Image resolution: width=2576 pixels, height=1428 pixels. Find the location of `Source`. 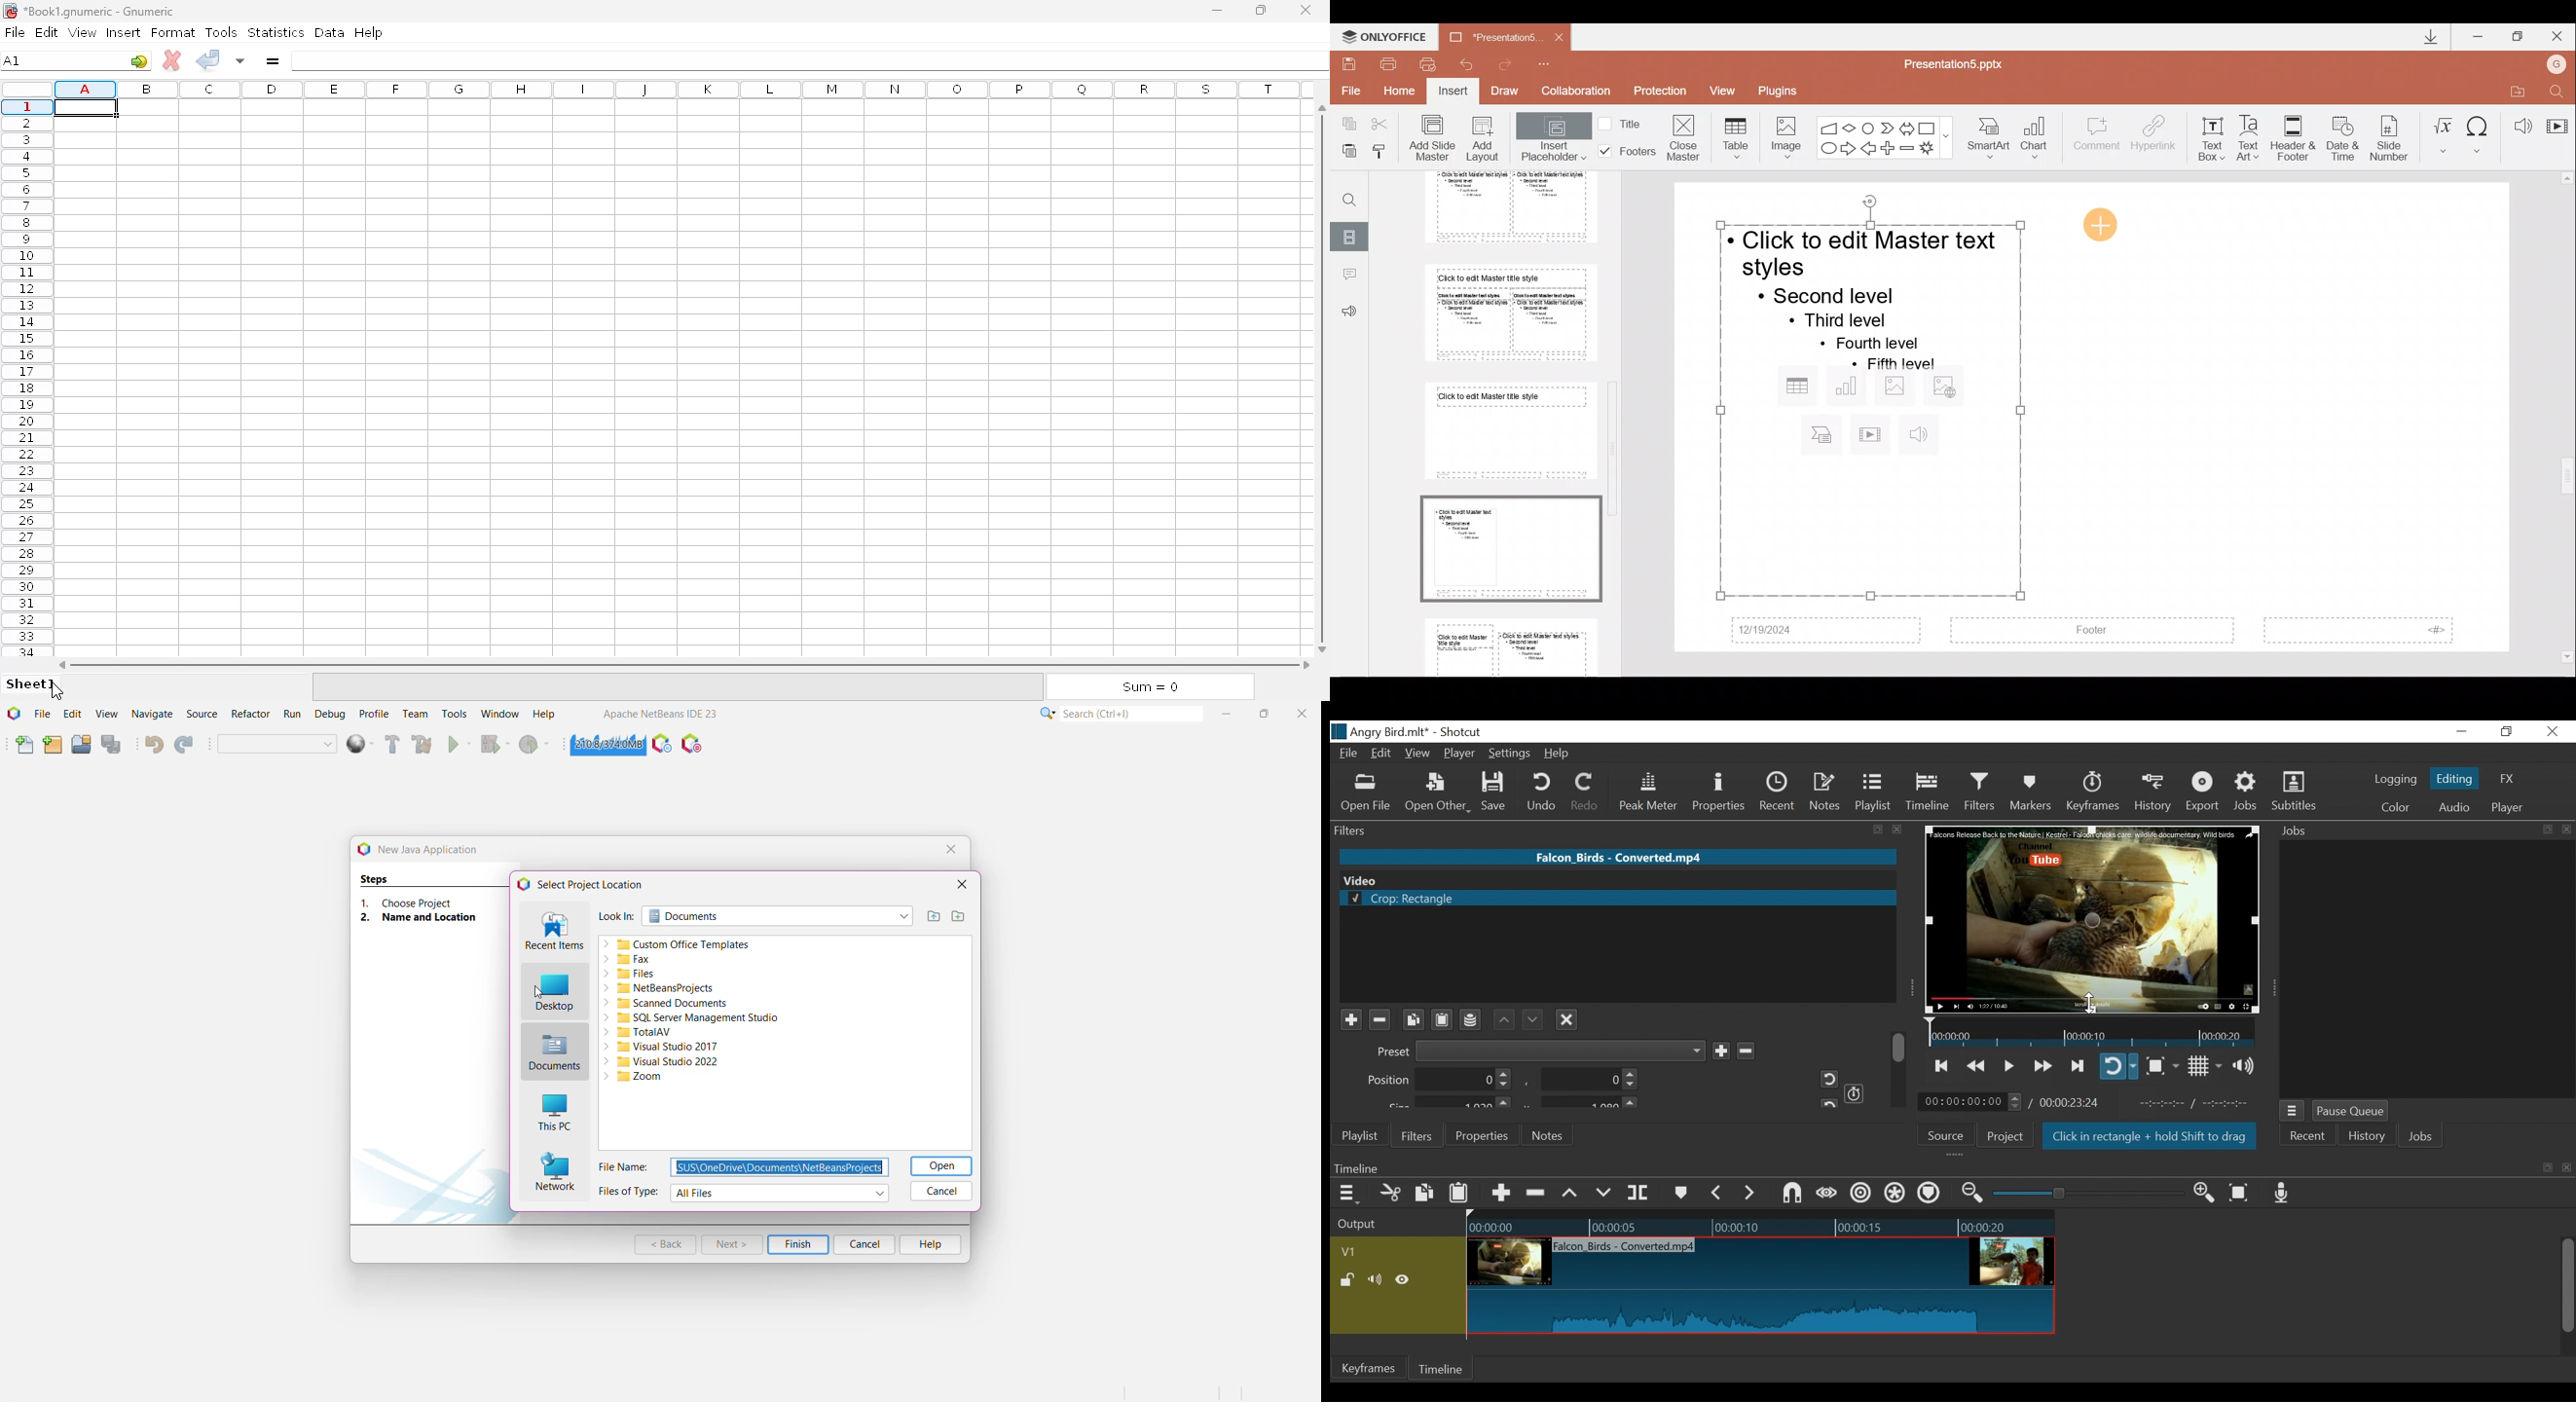

Source is located at coordinates (1950, 1134).